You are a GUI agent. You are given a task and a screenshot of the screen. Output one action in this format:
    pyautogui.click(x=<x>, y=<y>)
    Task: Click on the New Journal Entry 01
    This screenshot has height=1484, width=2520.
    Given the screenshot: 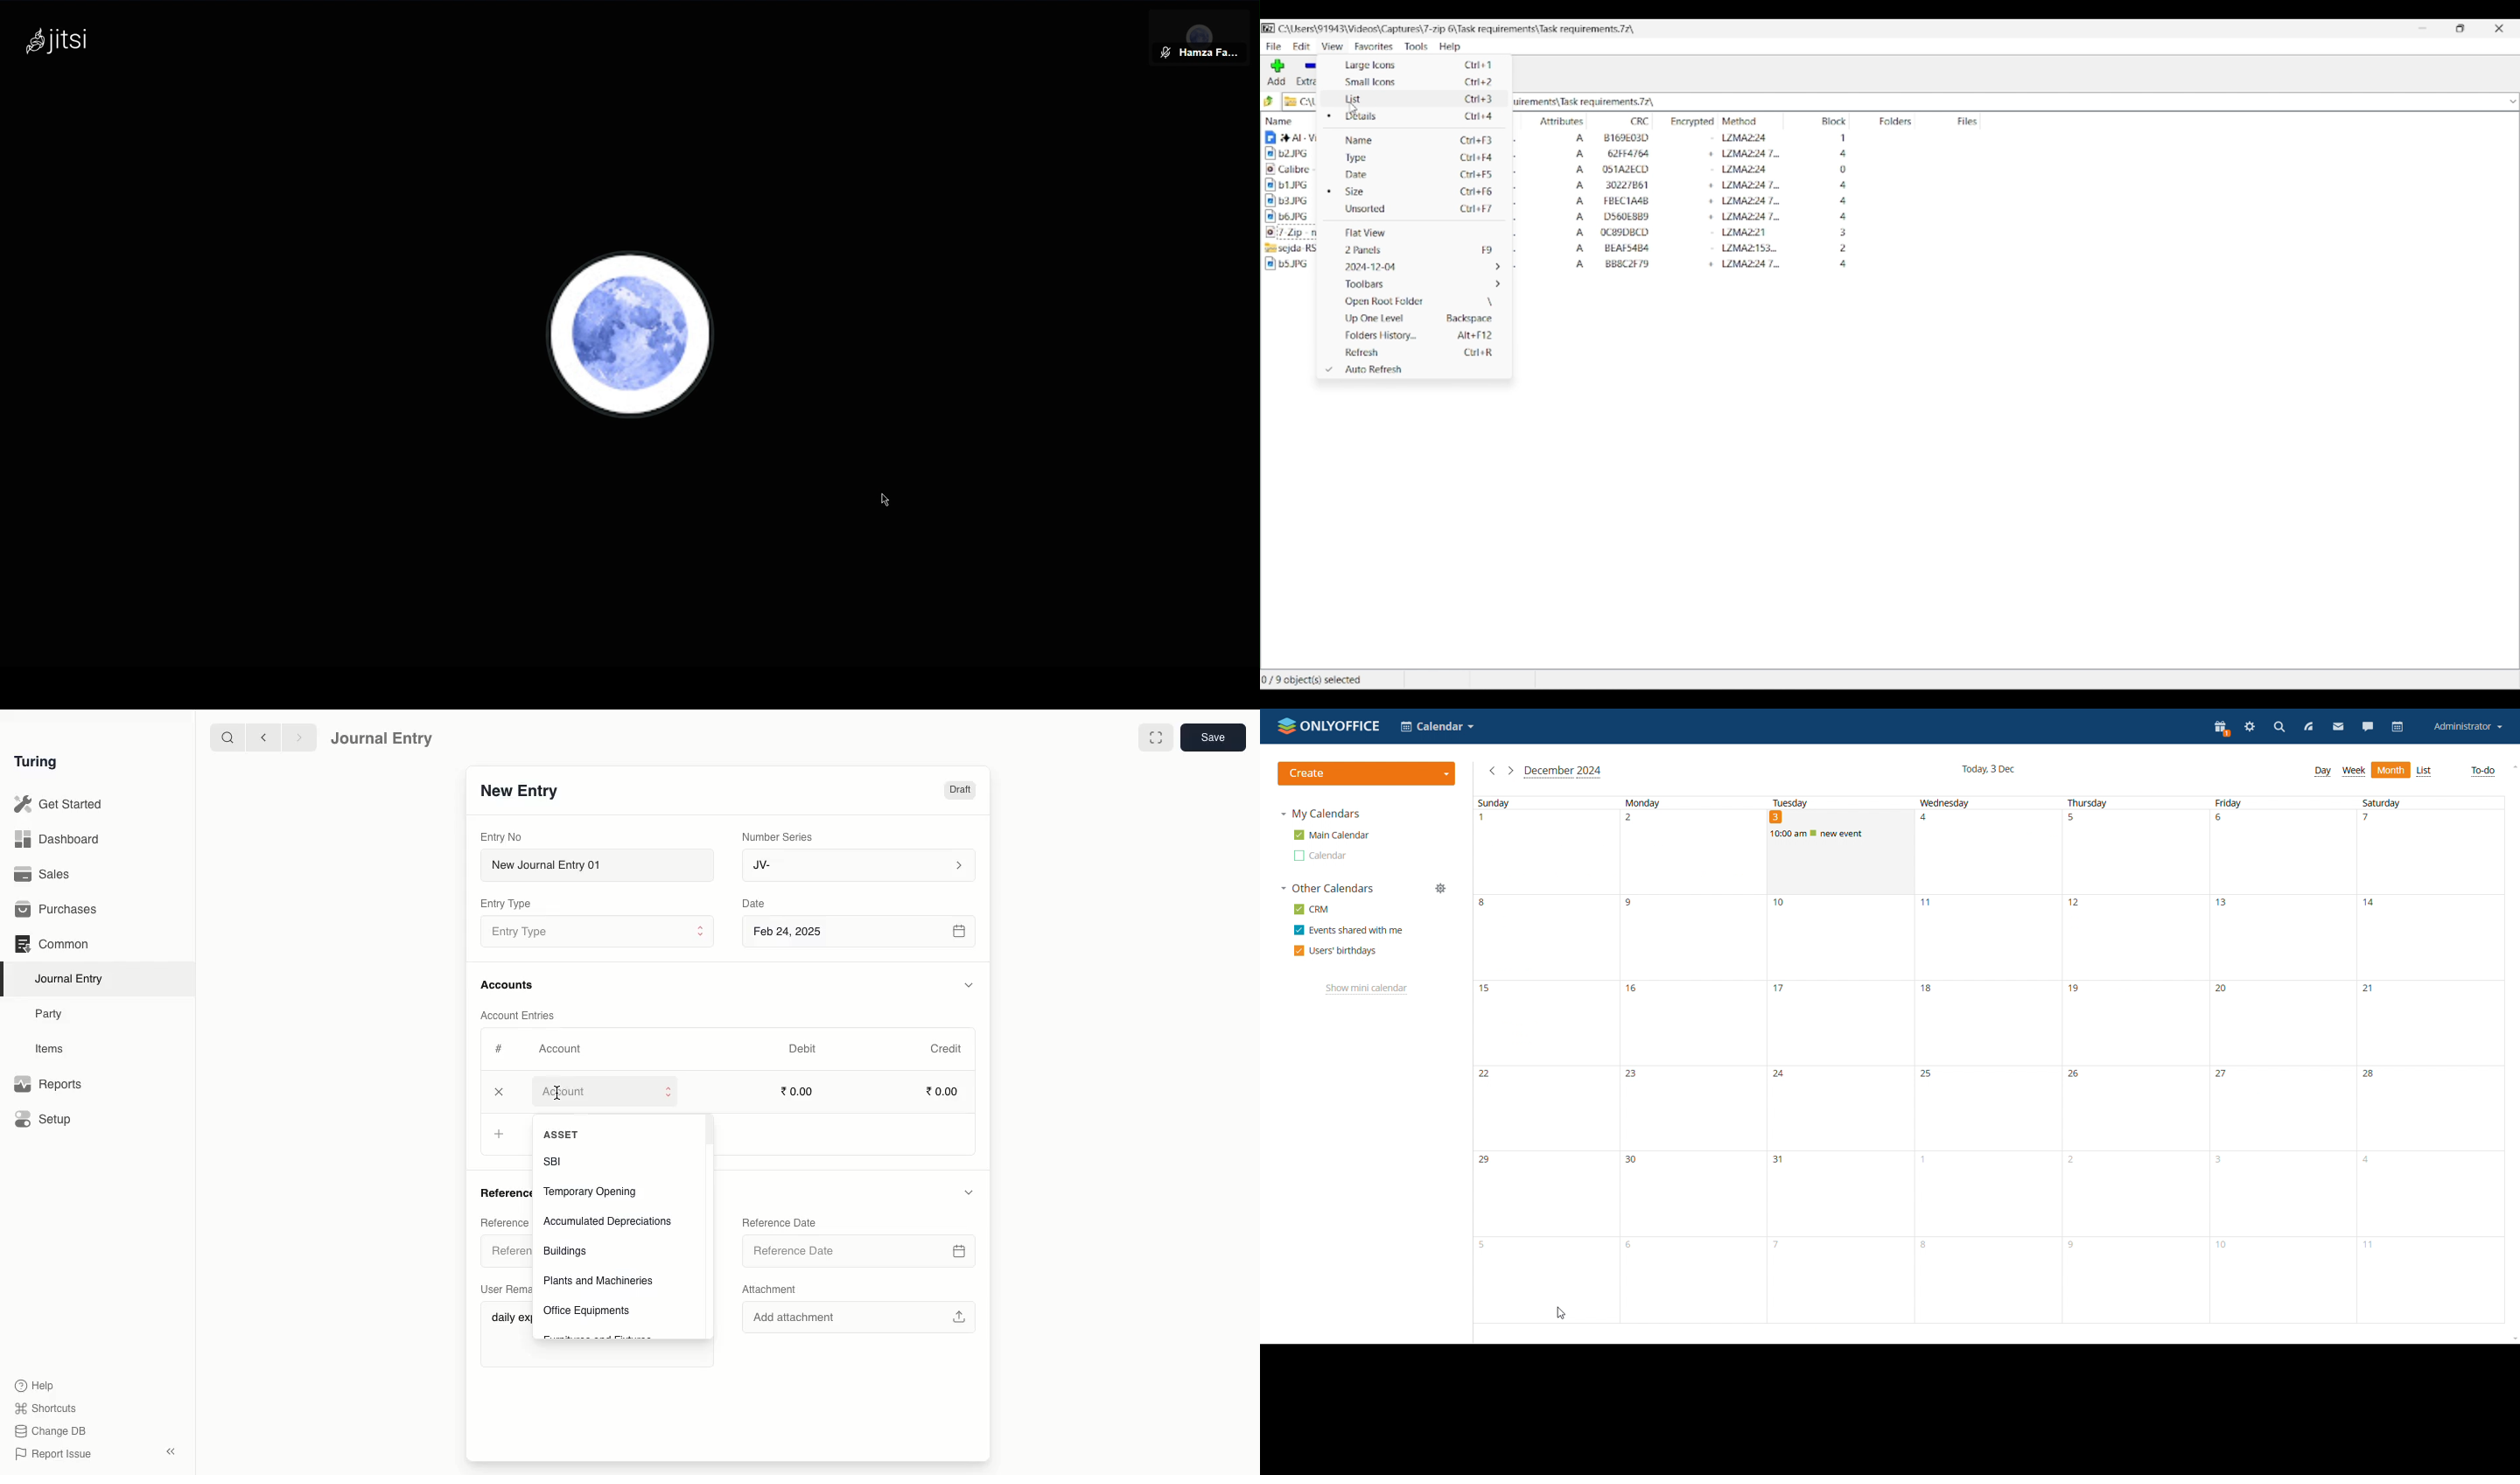 What is the action you would take?
    pyautogui.click(x=596, y=864)
    